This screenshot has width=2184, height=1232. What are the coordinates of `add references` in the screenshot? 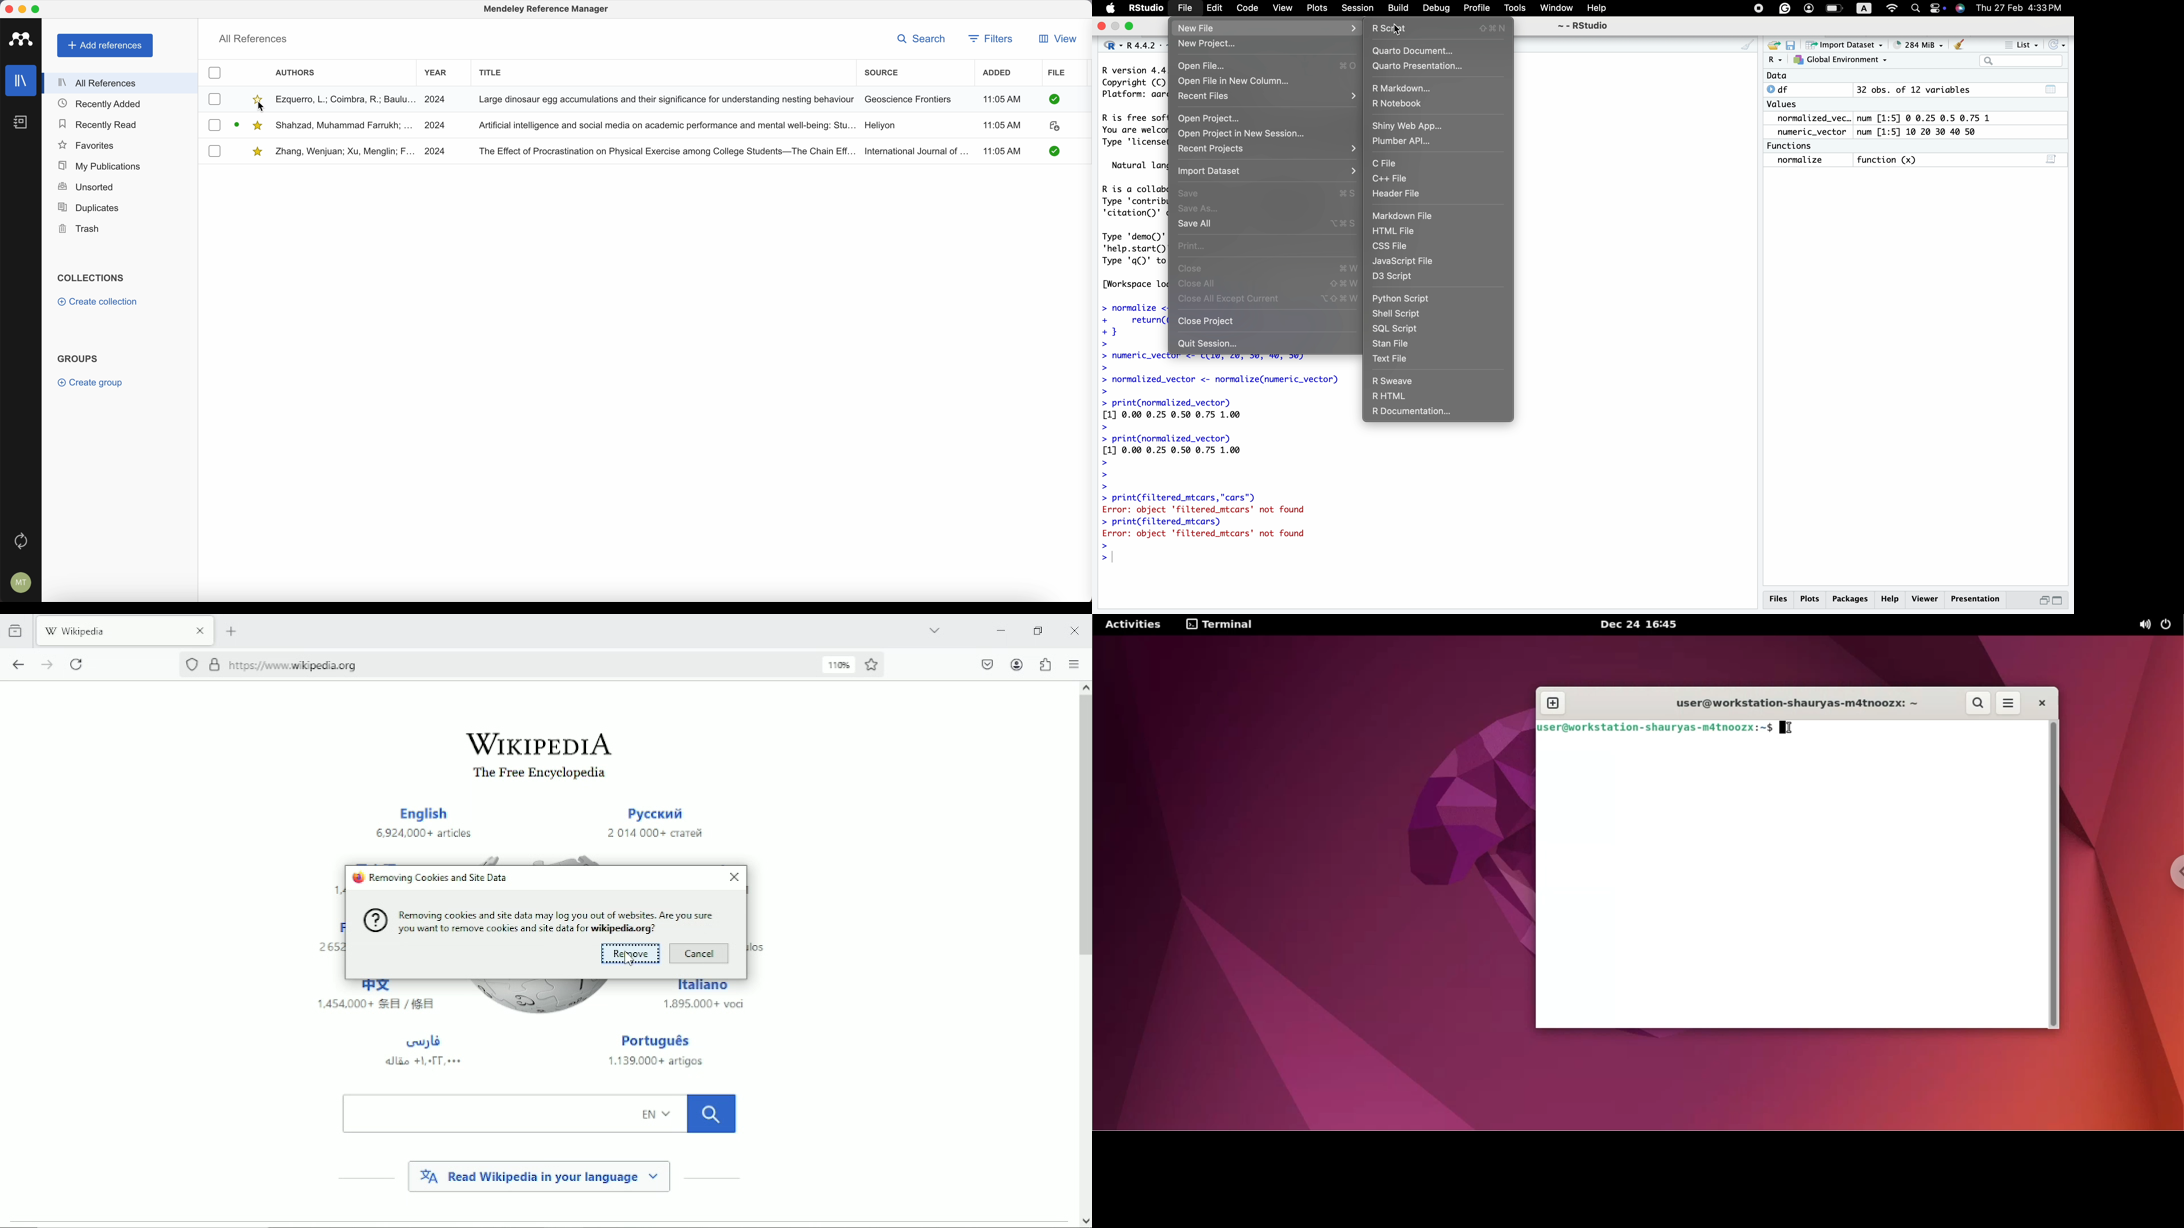 It's located at (105, 46).